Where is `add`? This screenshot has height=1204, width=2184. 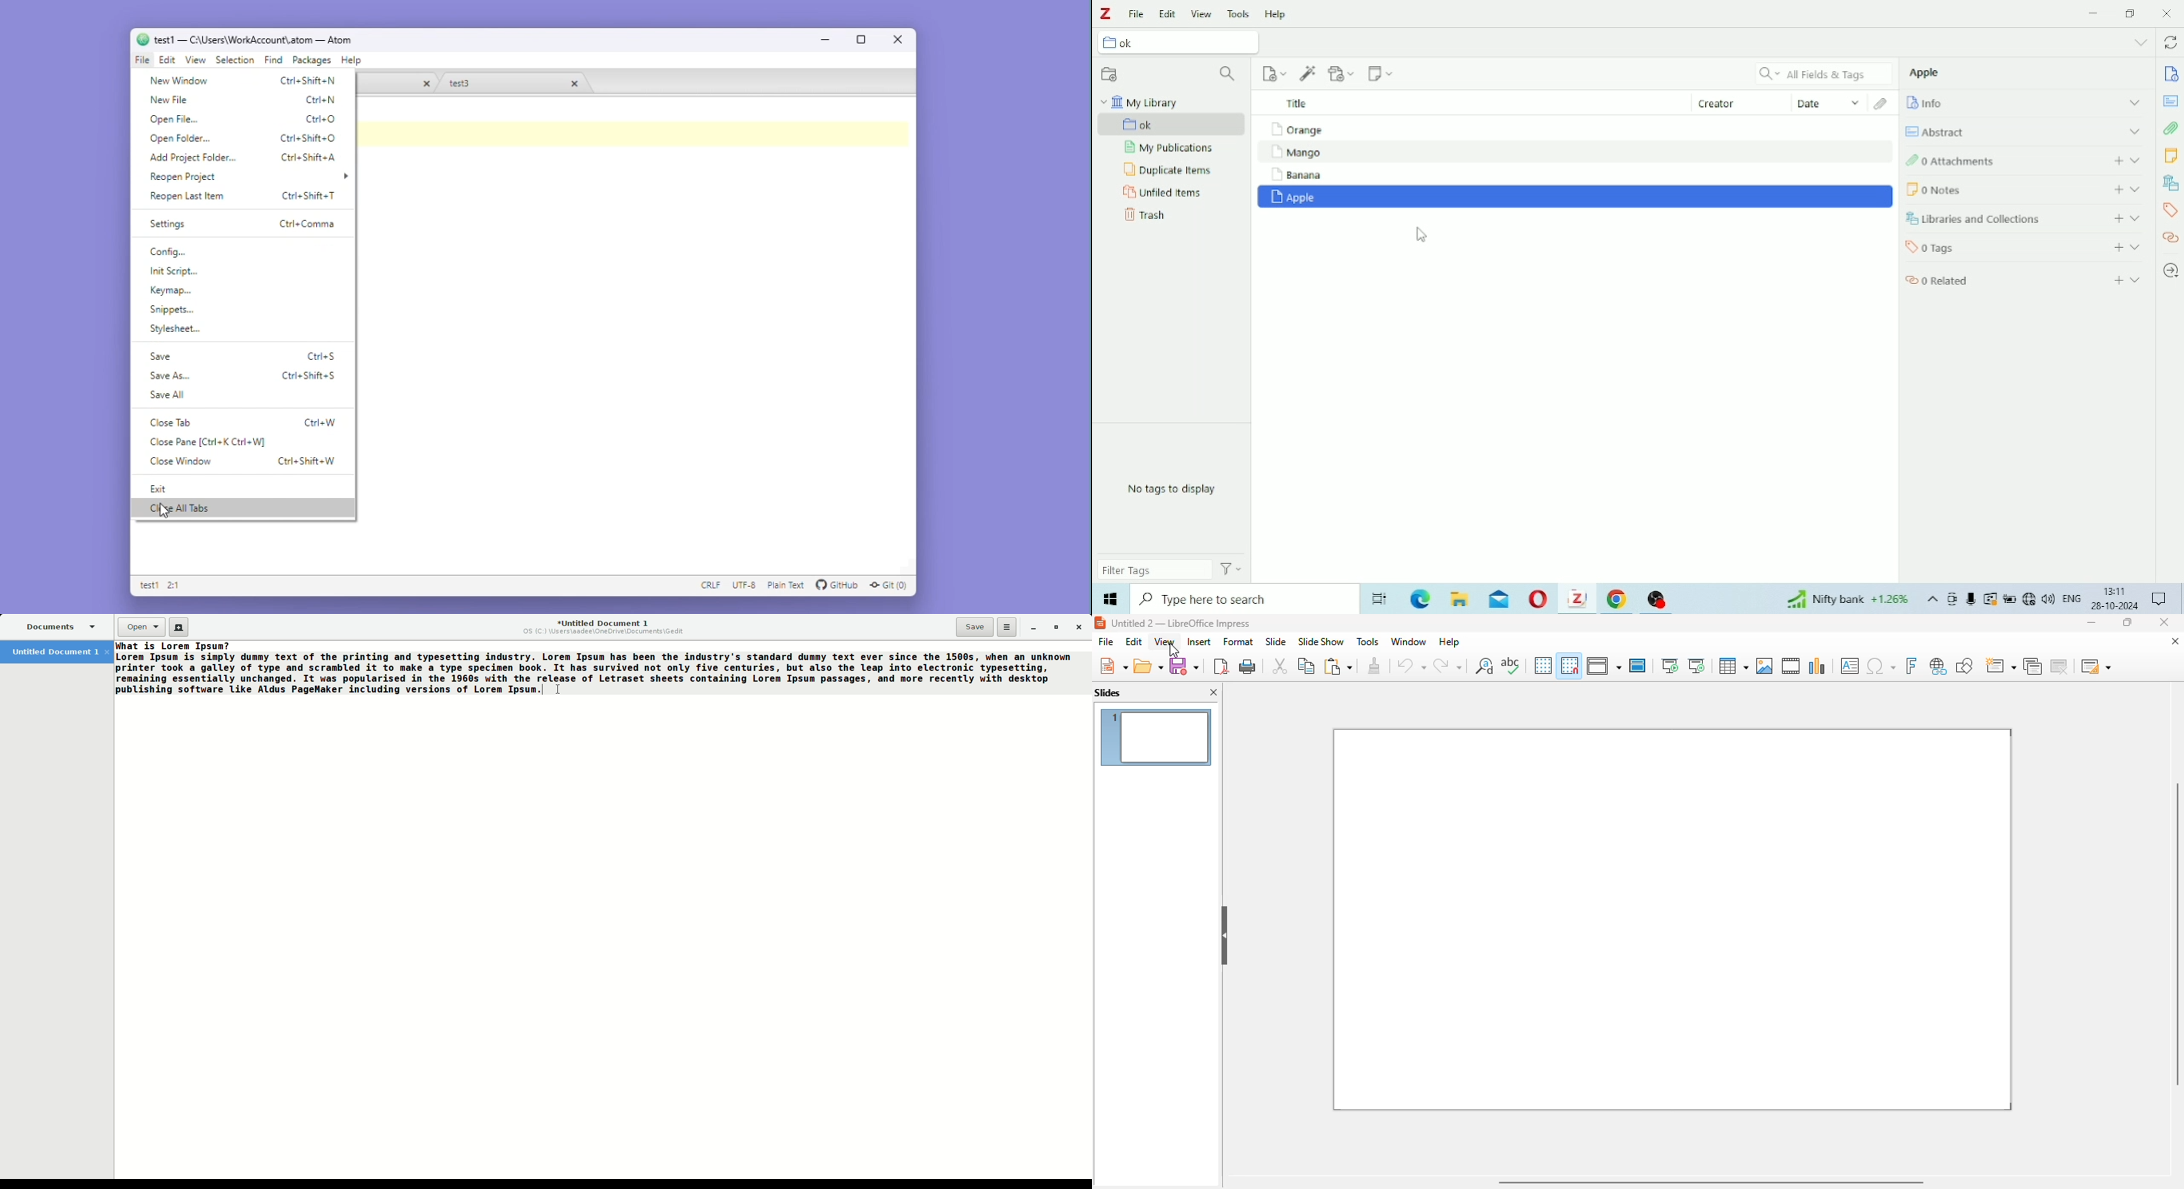 add is located at coordinates (2117, 278).